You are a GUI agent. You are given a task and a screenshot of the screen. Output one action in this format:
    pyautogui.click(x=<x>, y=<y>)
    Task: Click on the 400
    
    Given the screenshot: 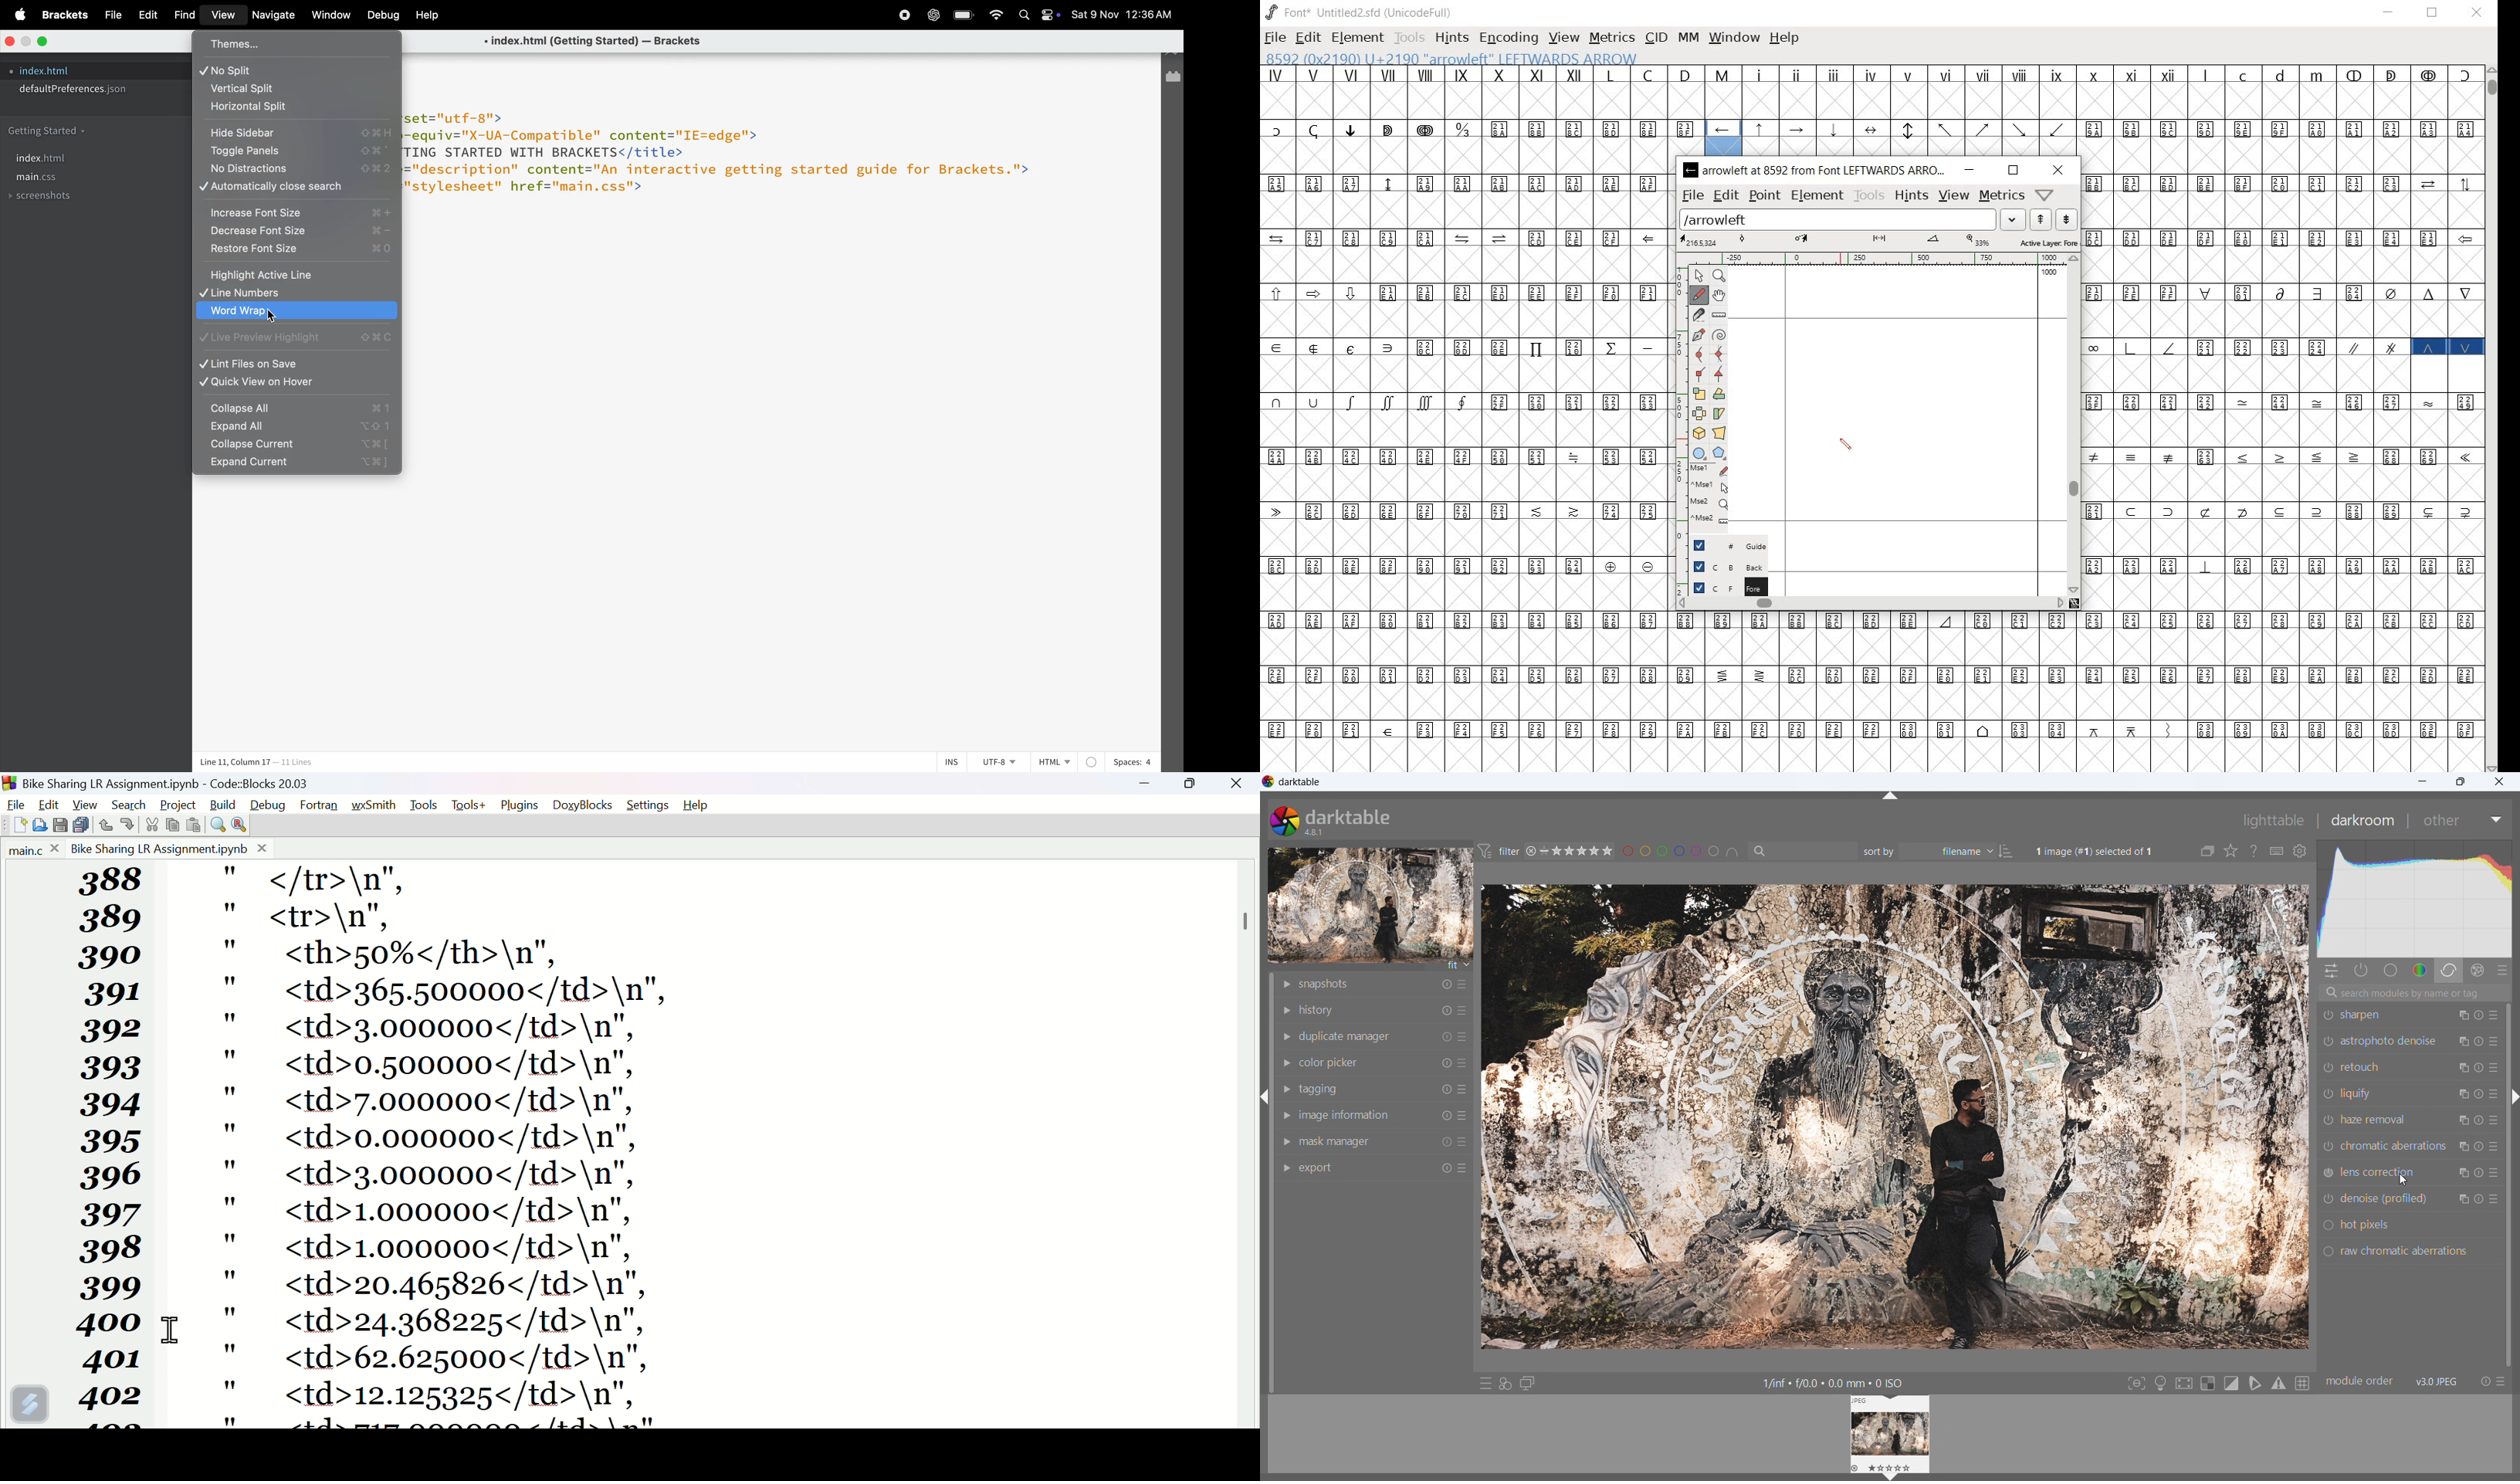 What is the action you would take?
    pyautogui.click(x=111, y=1323)
    